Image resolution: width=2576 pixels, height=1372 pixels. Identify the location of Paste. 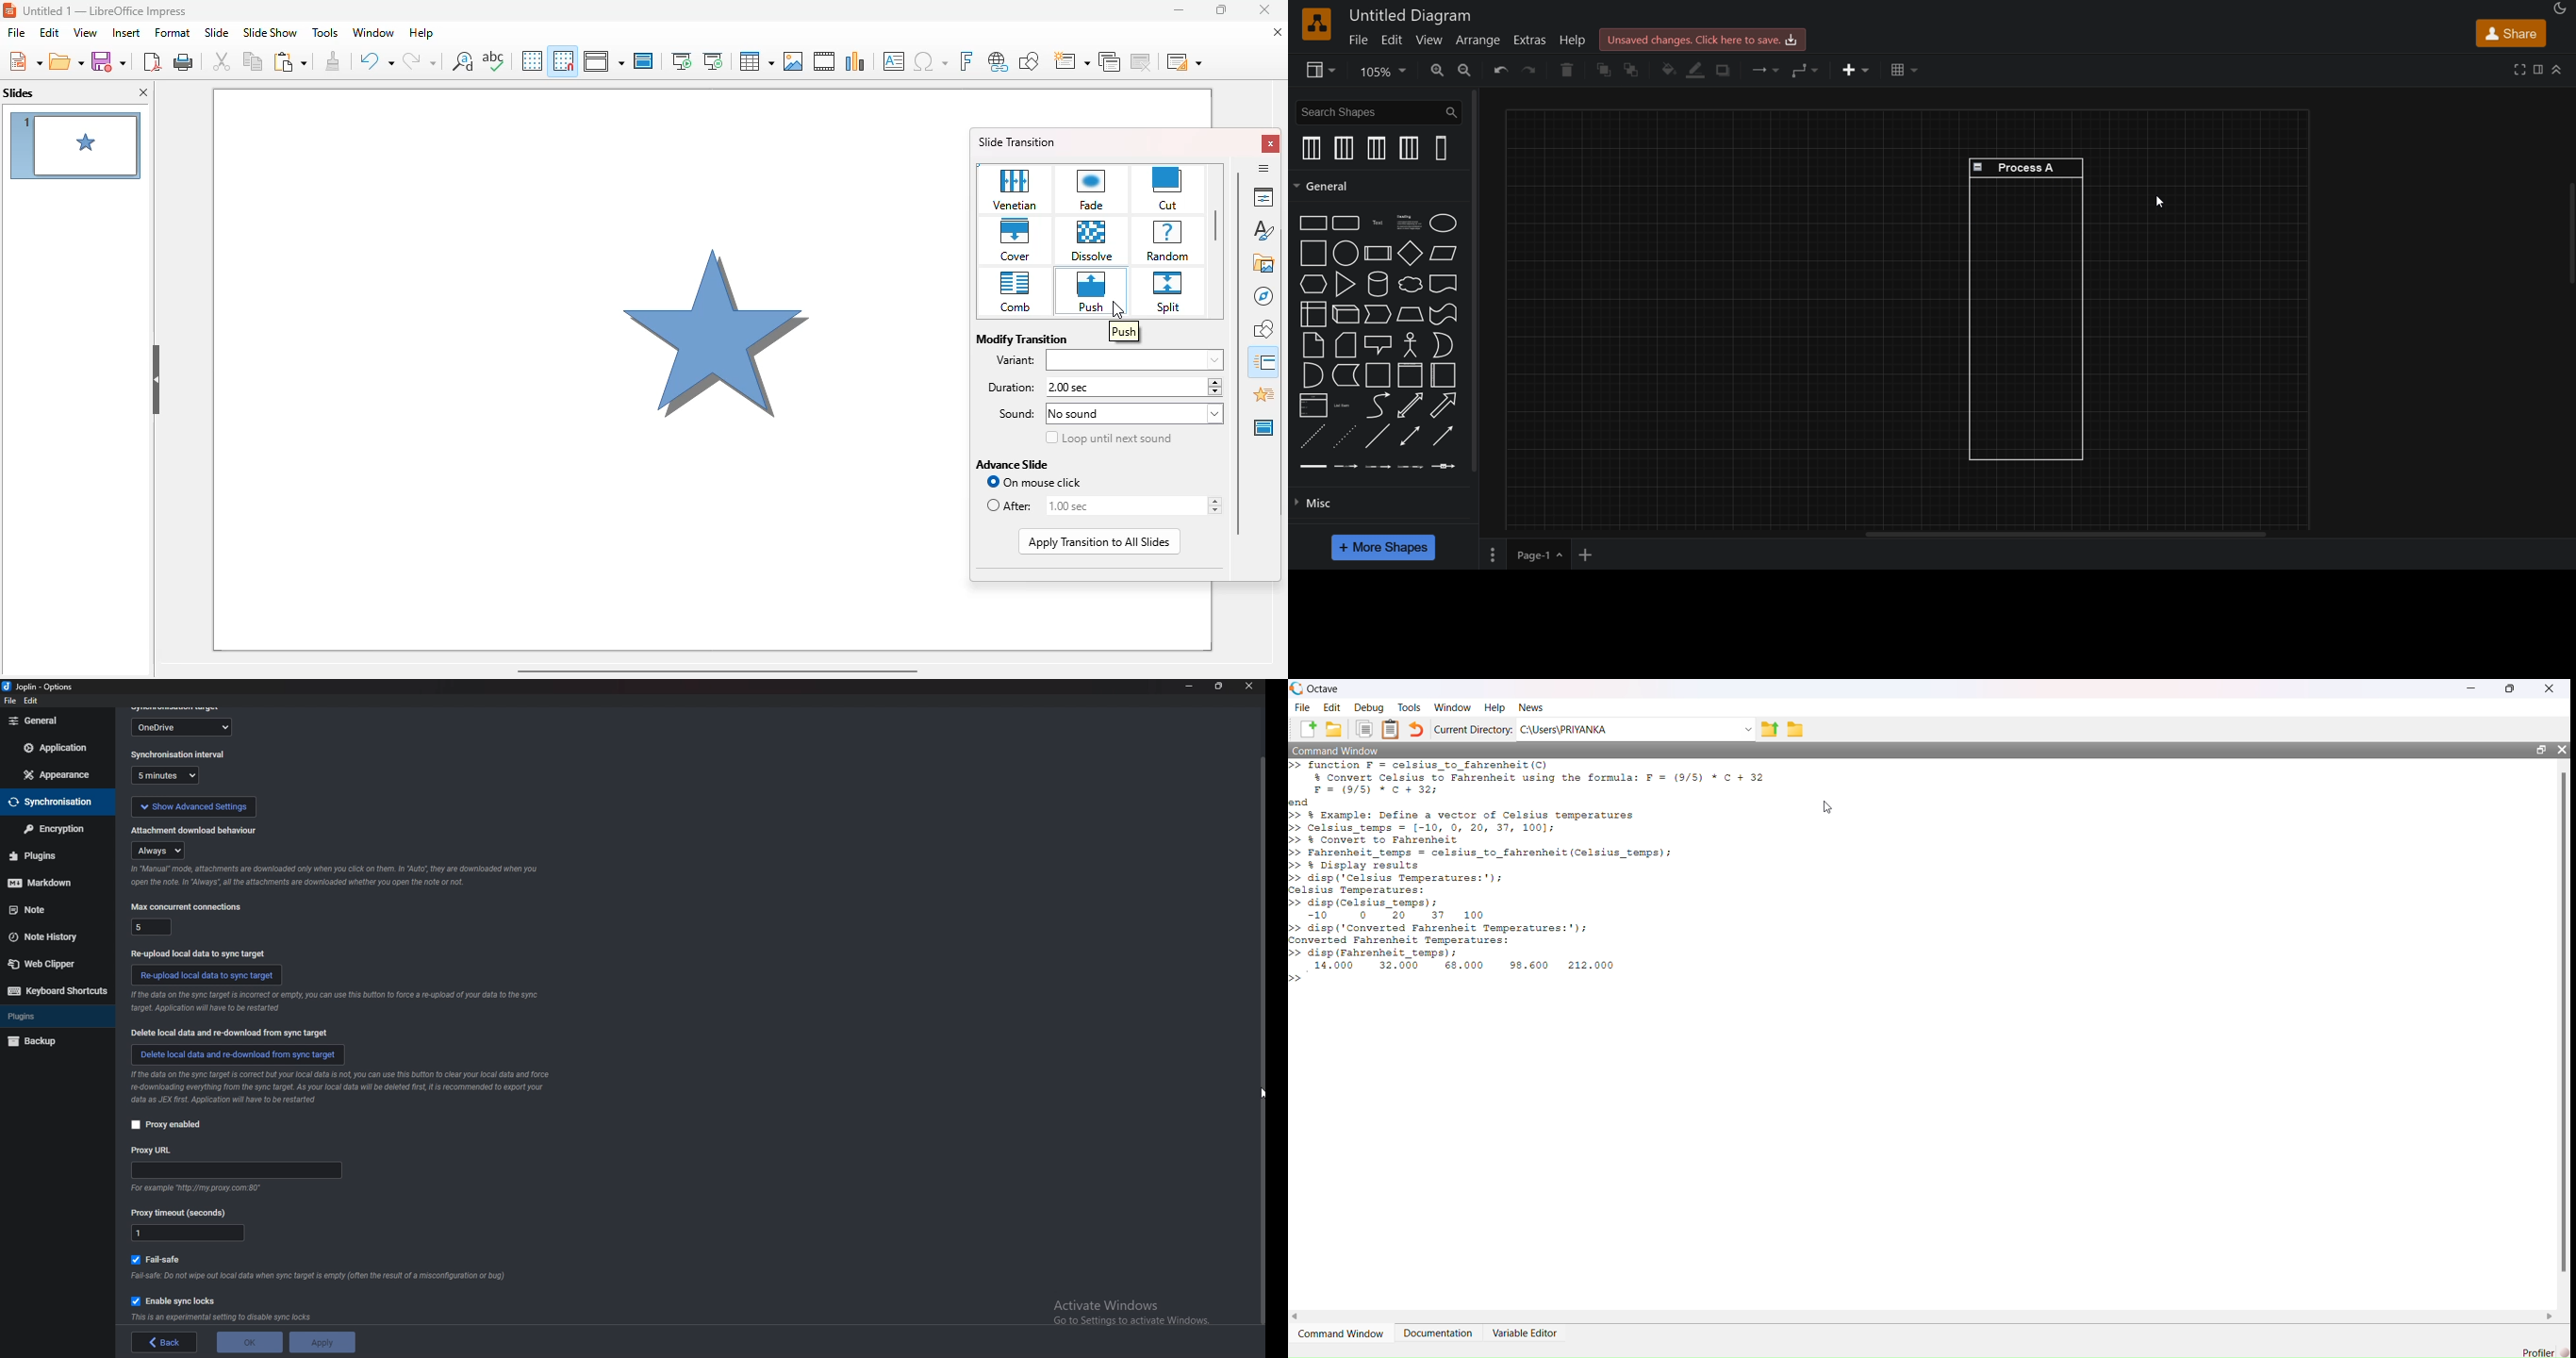
(1391, 729).